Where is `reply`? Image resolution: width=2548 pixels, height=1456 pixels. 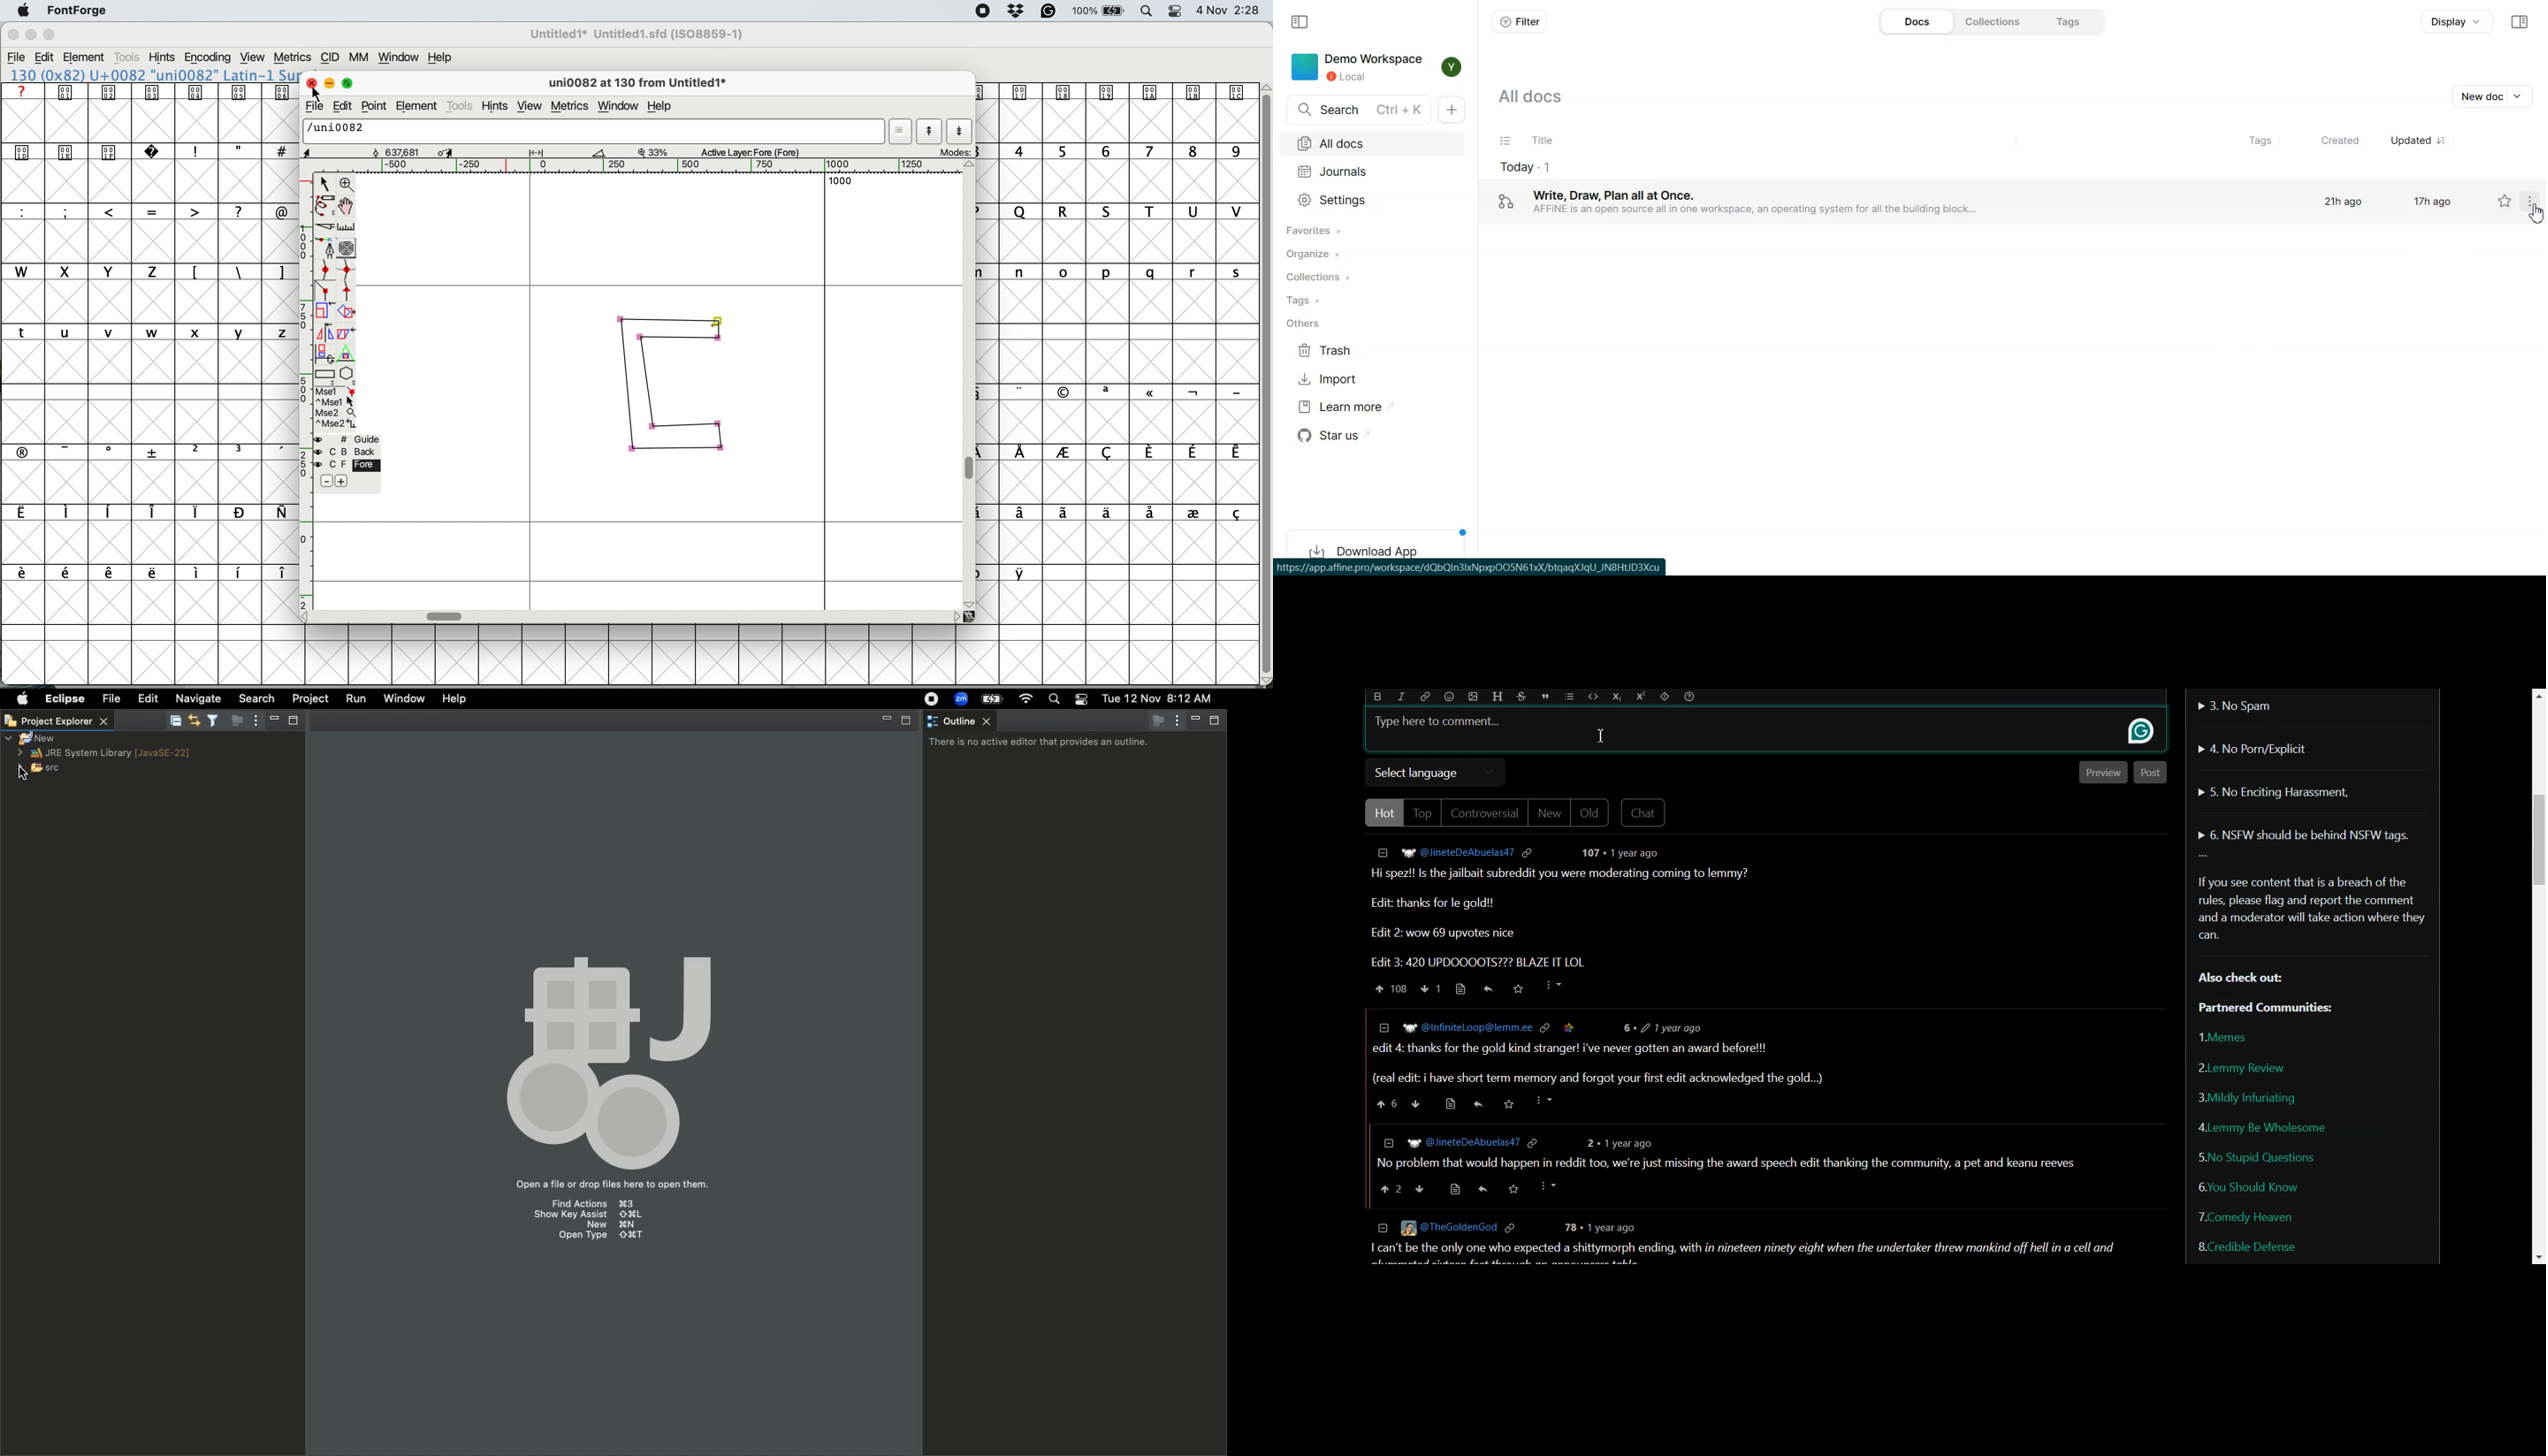 reply is located at coordinates (1479, 1102).